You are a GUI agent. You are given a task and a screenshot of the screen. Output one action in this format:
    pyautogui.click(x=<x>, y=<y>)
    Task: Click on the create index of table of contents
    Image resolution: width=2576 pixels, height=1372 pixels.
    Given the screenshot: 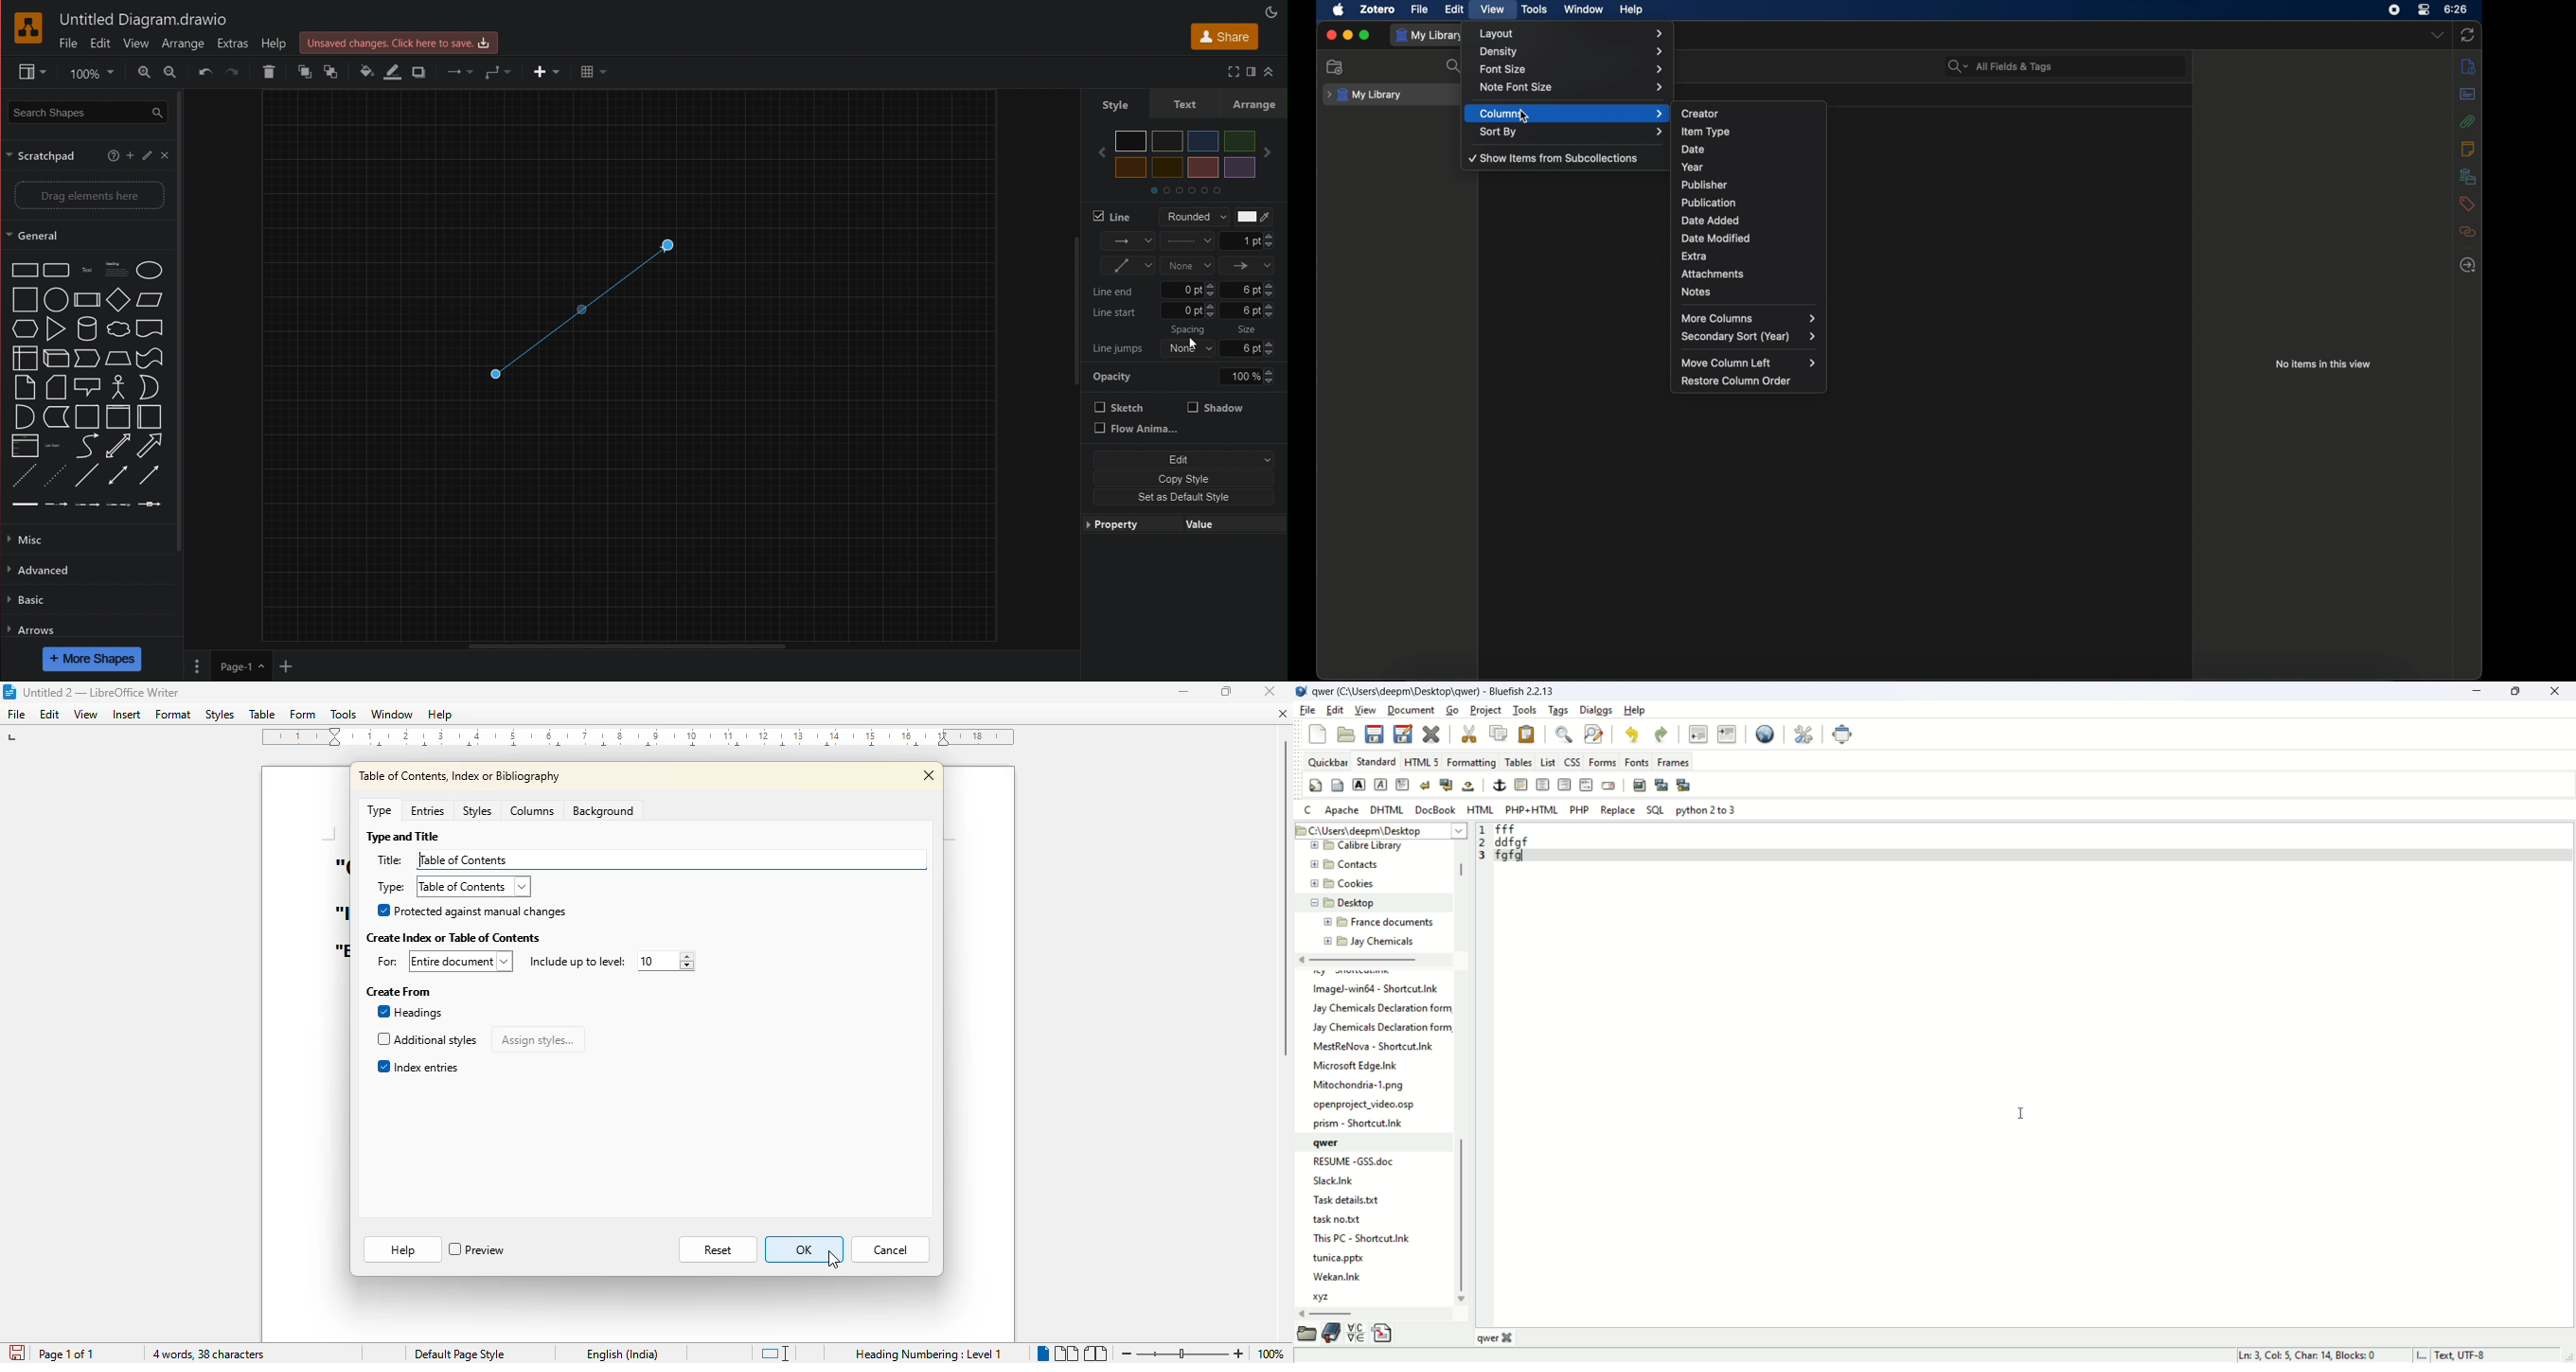 What is the action you would take?
    pyautogui.click(x=453, y=938)
    